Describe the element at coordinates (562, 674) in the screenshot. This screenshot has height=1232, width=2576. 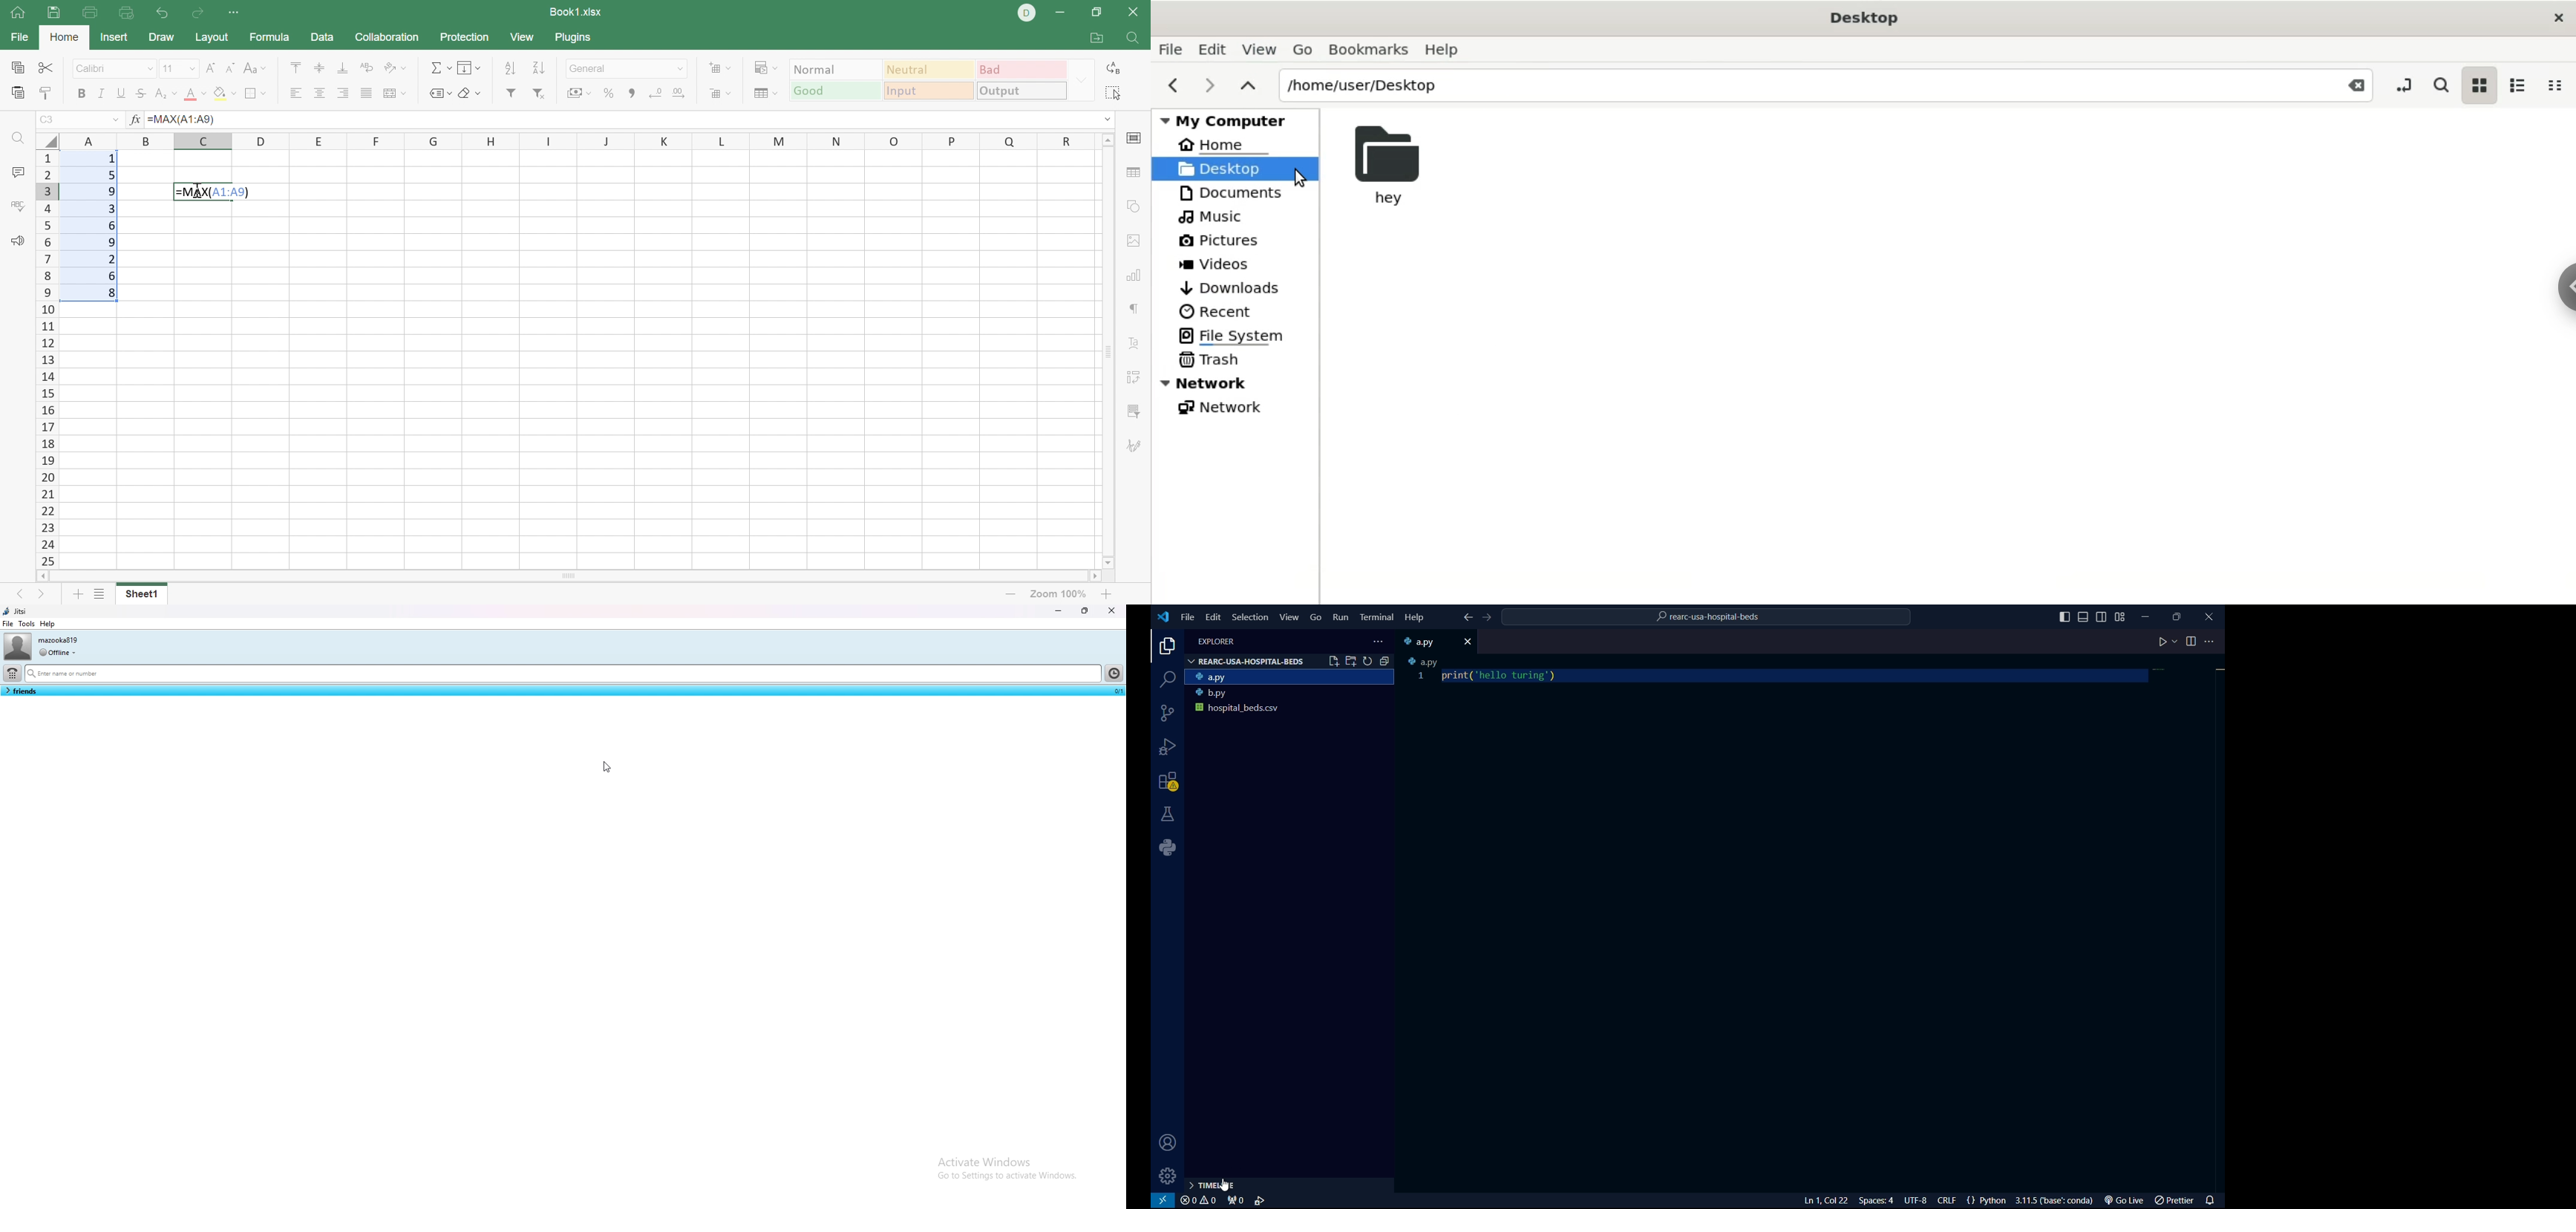
I see `search bar` at that location.